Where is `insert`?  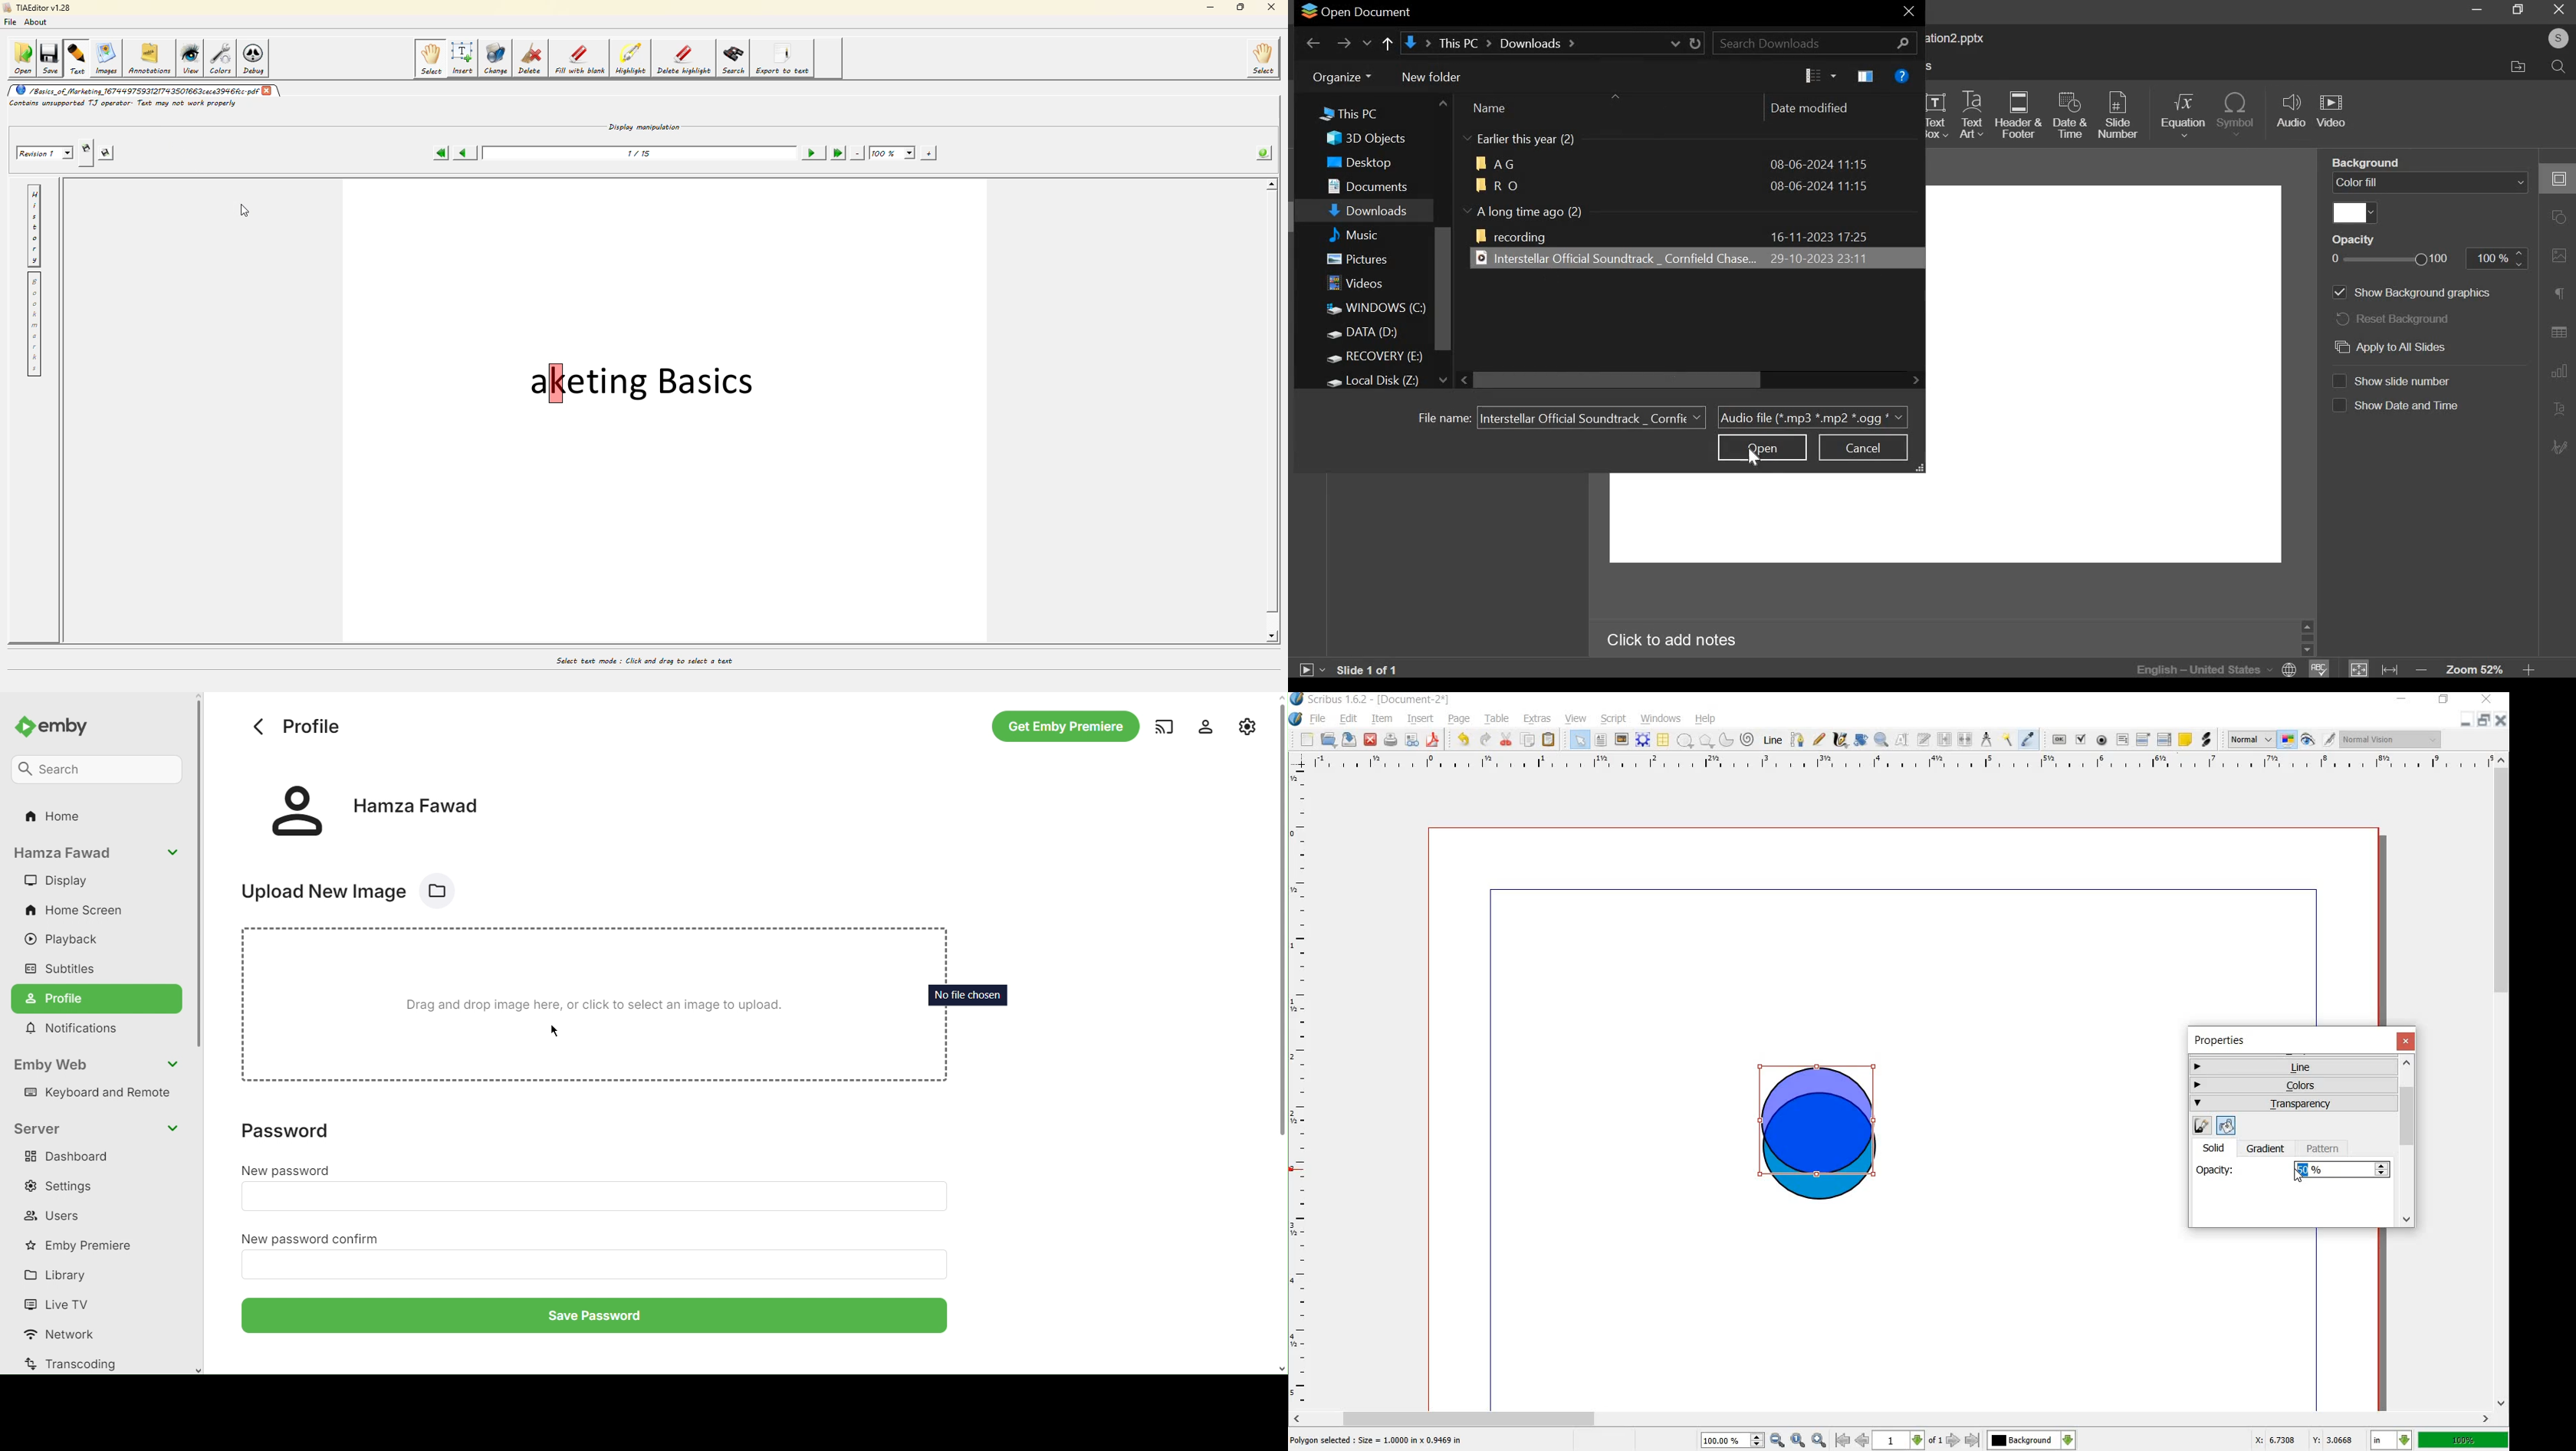 insert is located at coordinates (1421, 720).